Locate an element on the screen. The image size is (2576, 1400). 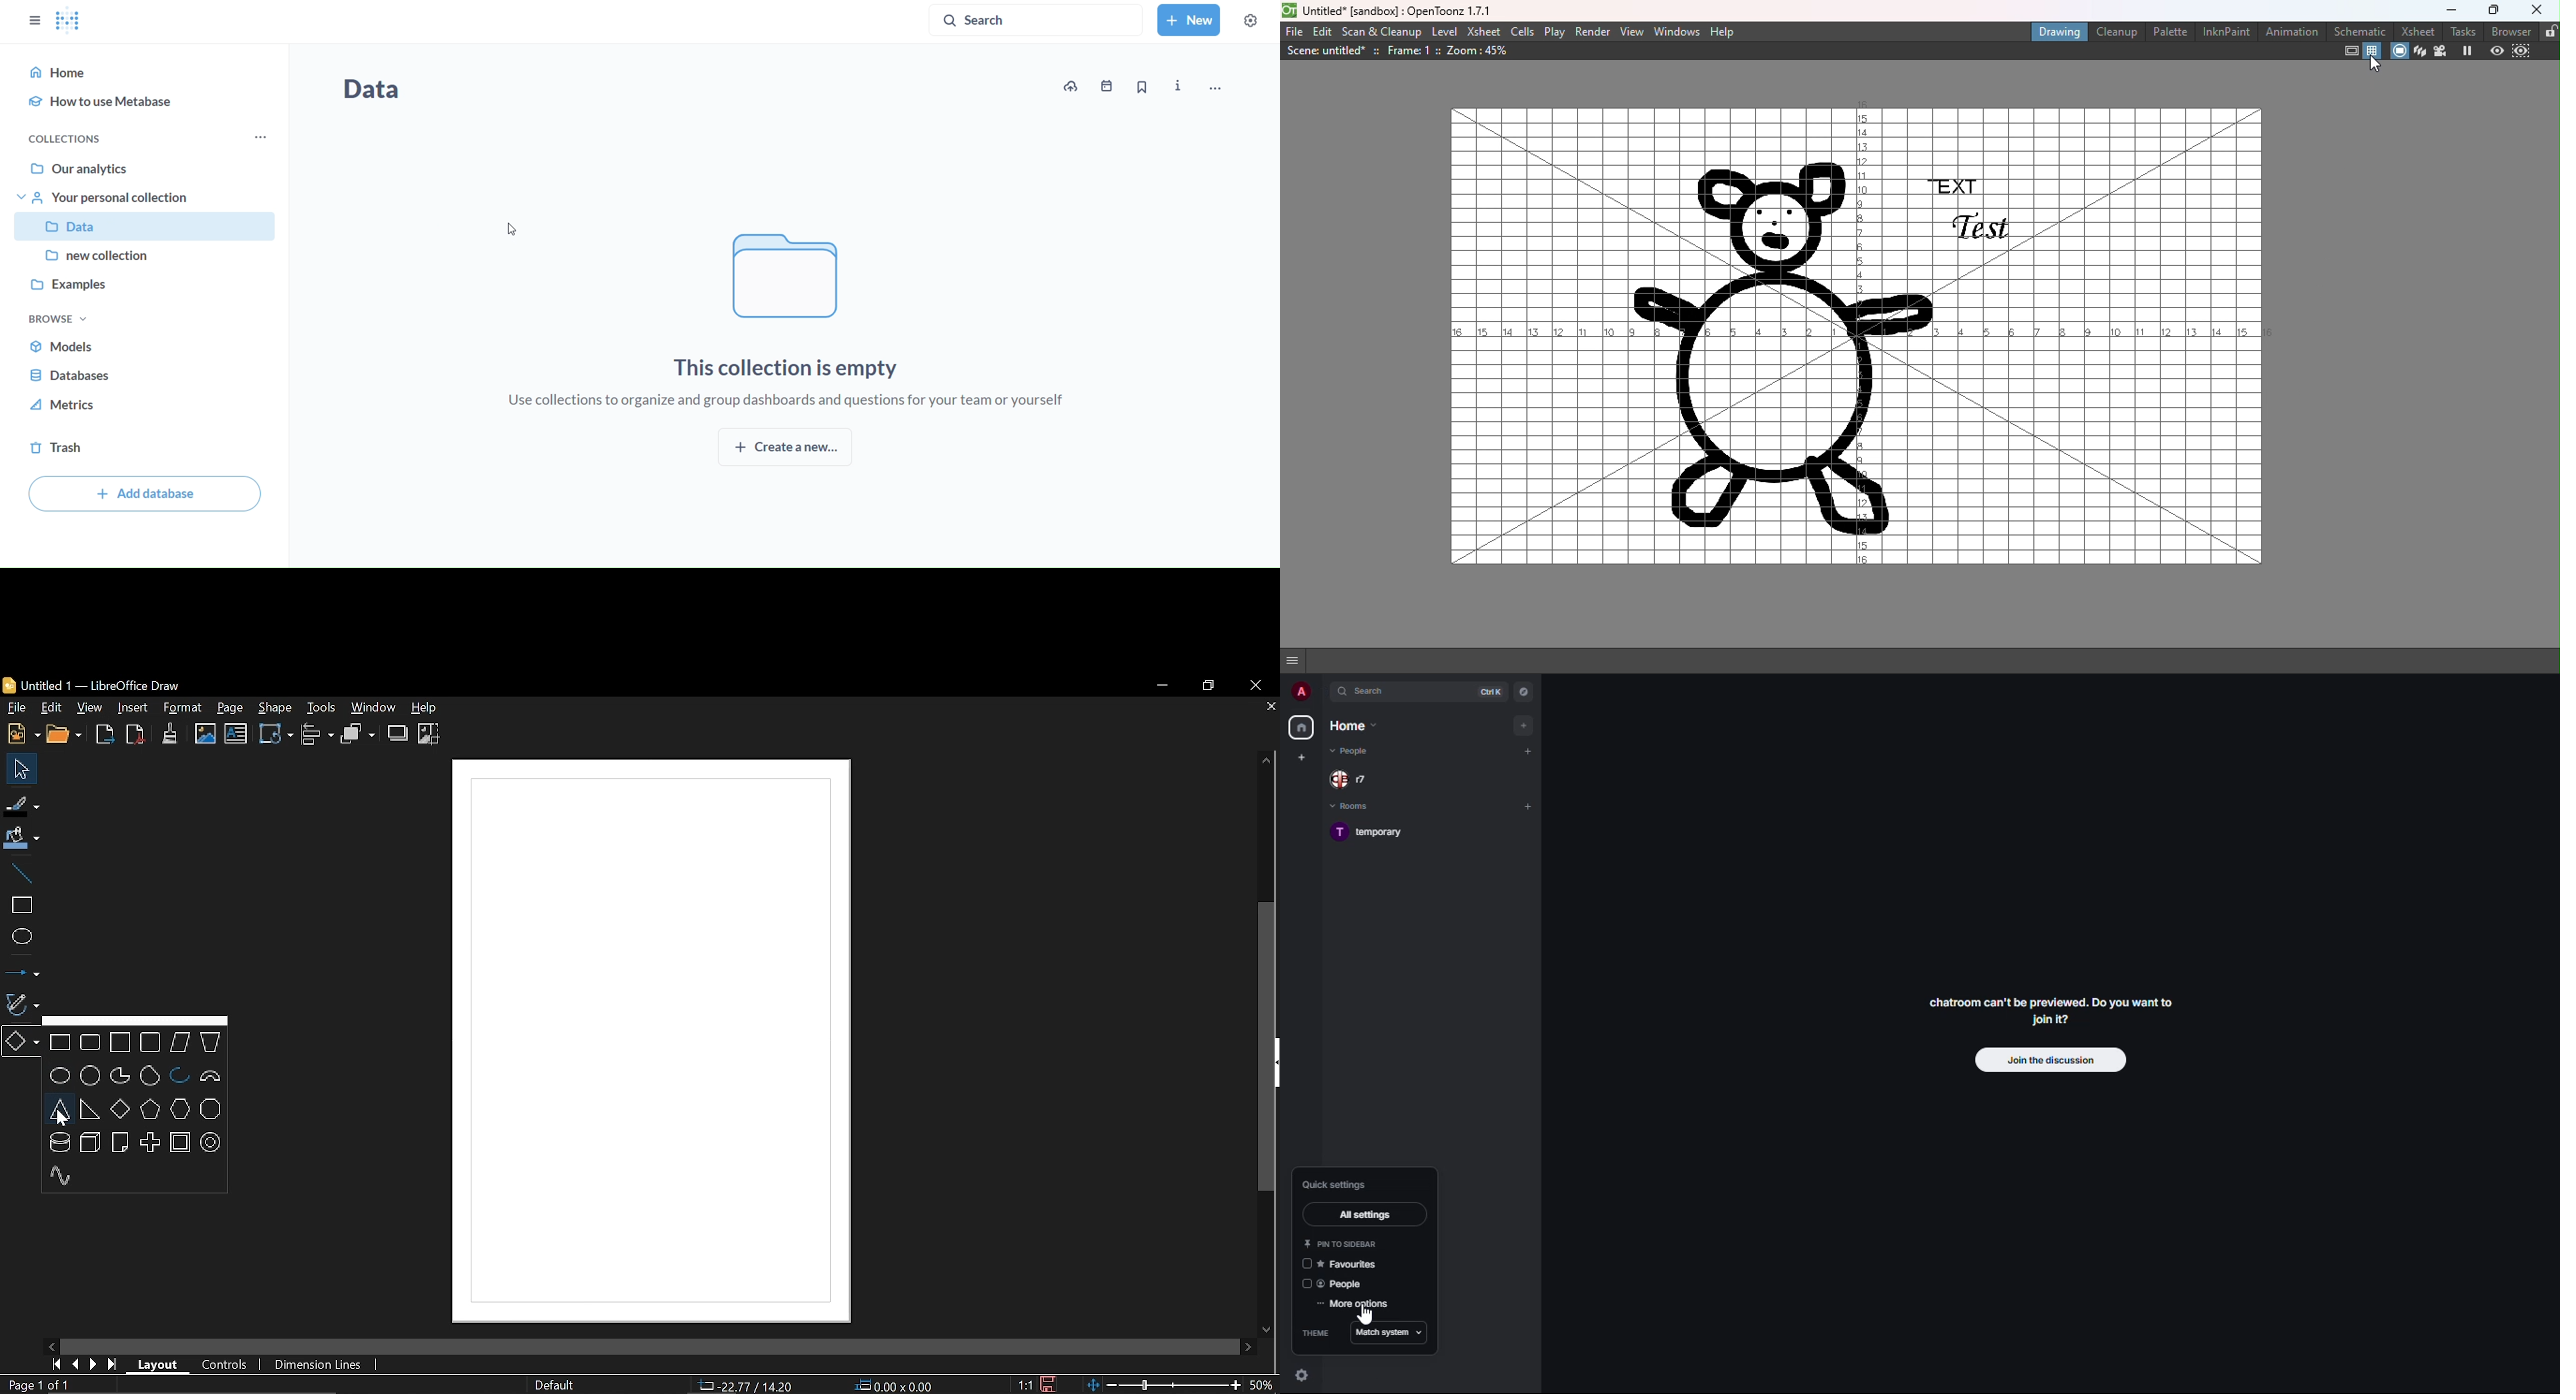
people is located at coordinates (1352, 753).